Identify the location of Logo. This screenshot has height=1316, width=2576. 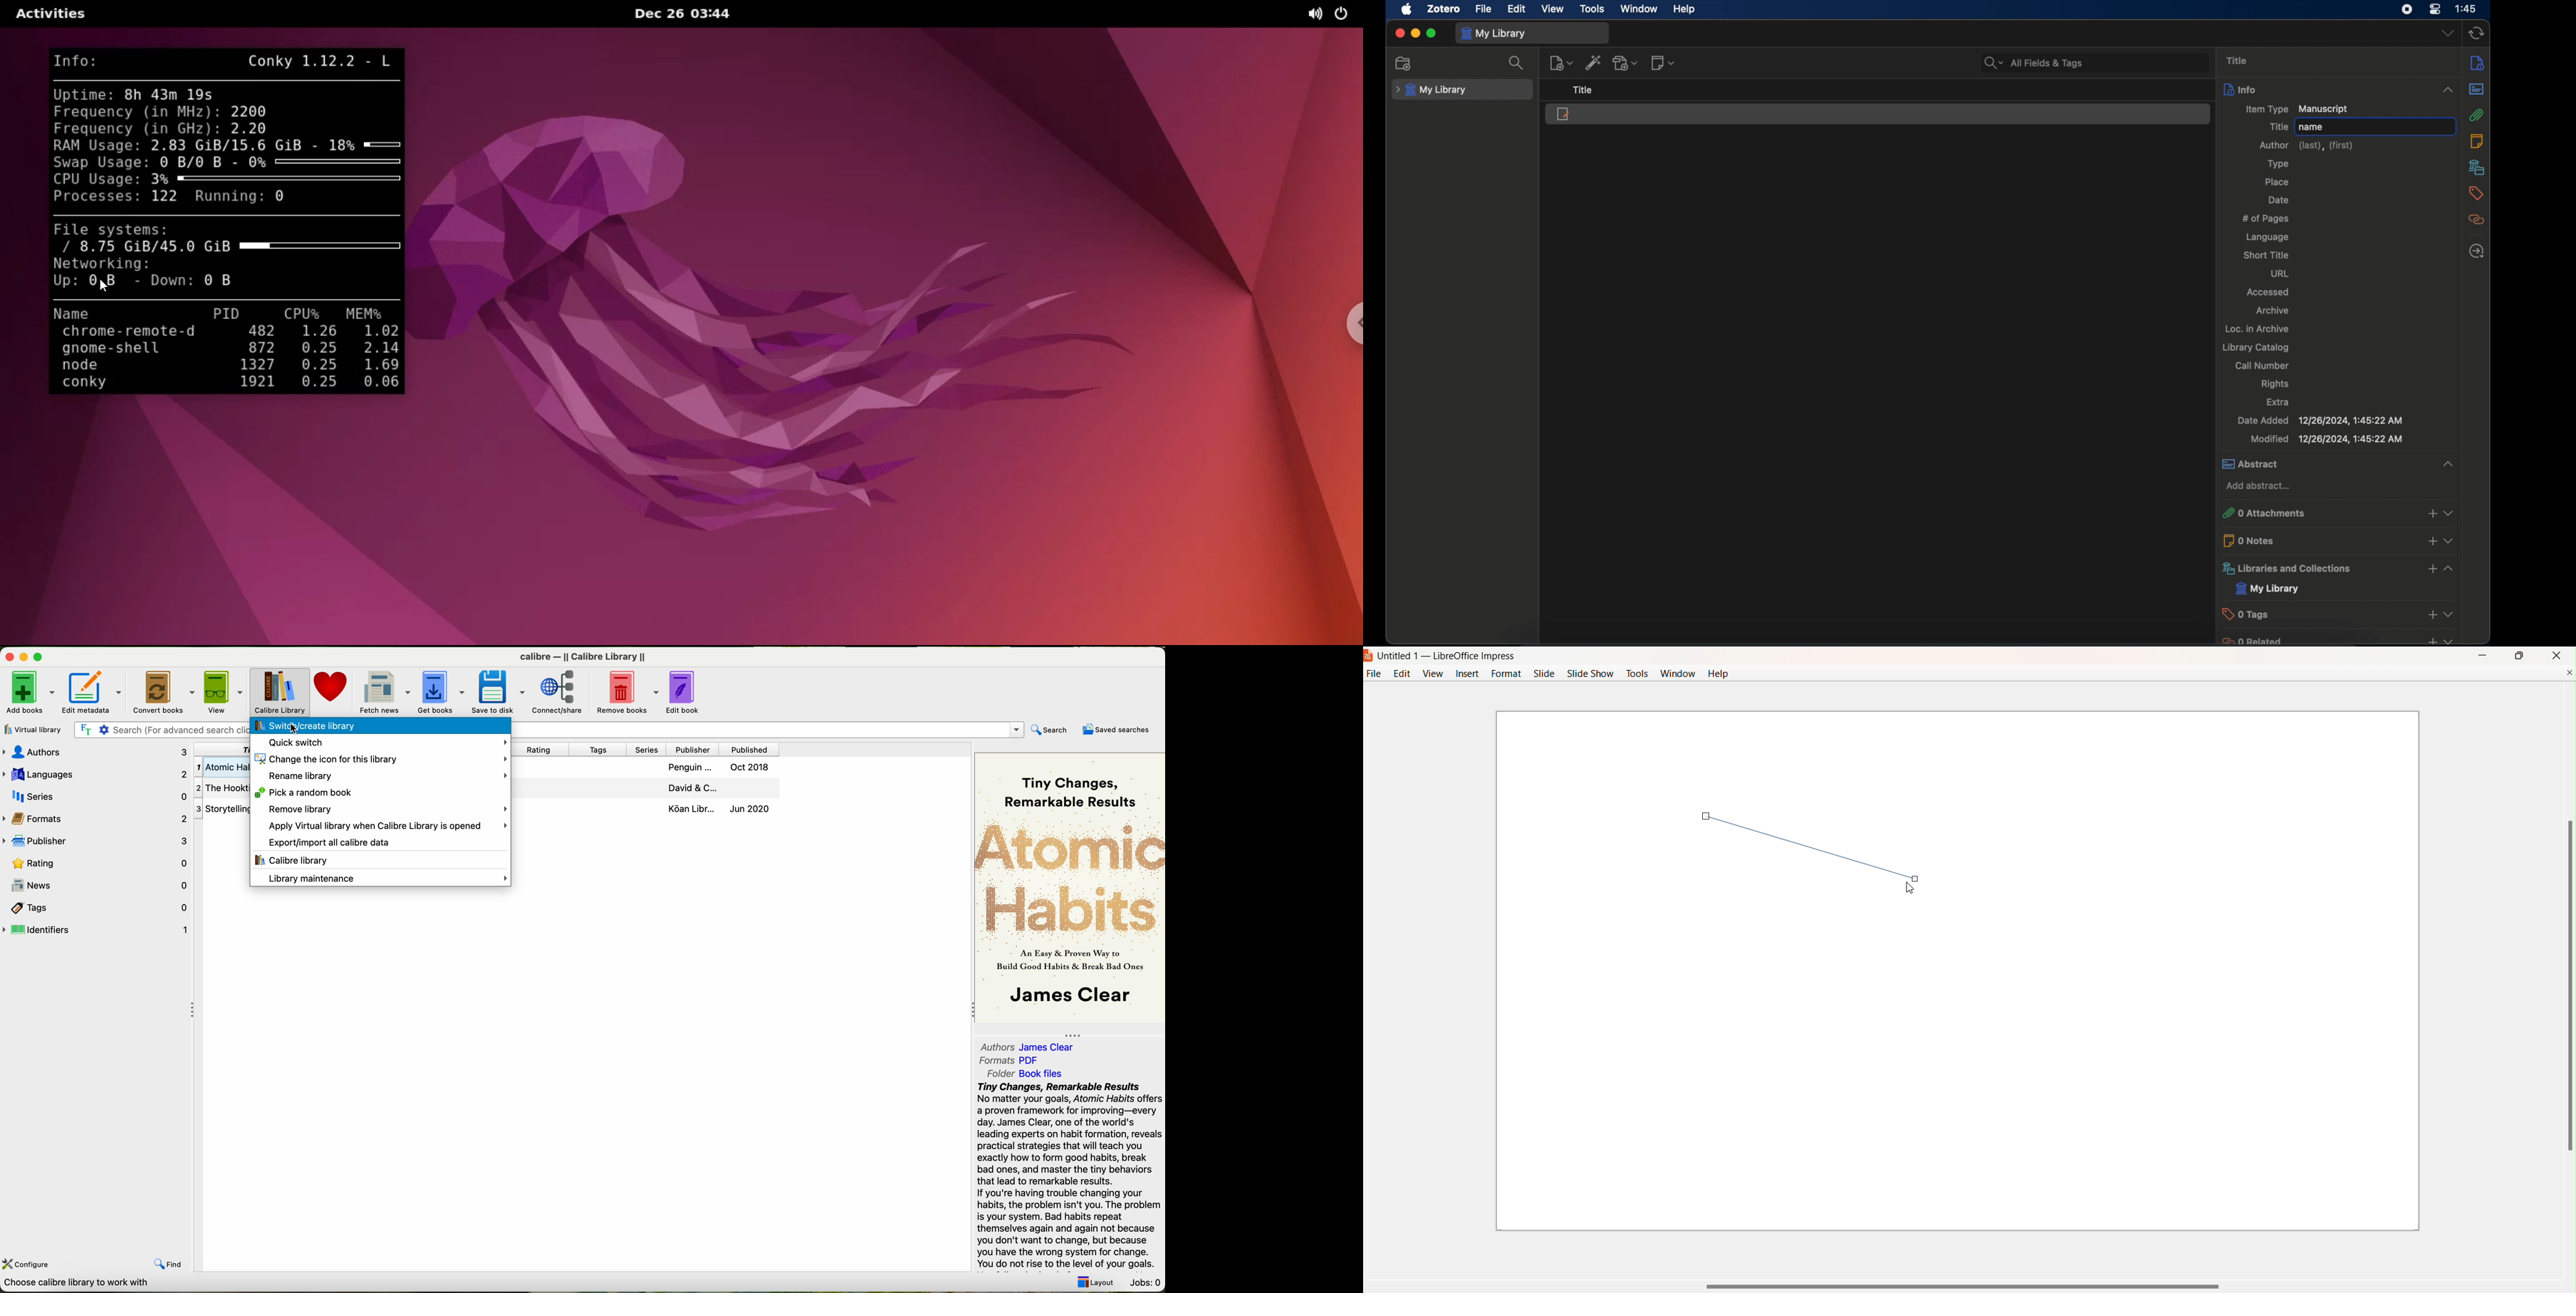
(1369, 657).